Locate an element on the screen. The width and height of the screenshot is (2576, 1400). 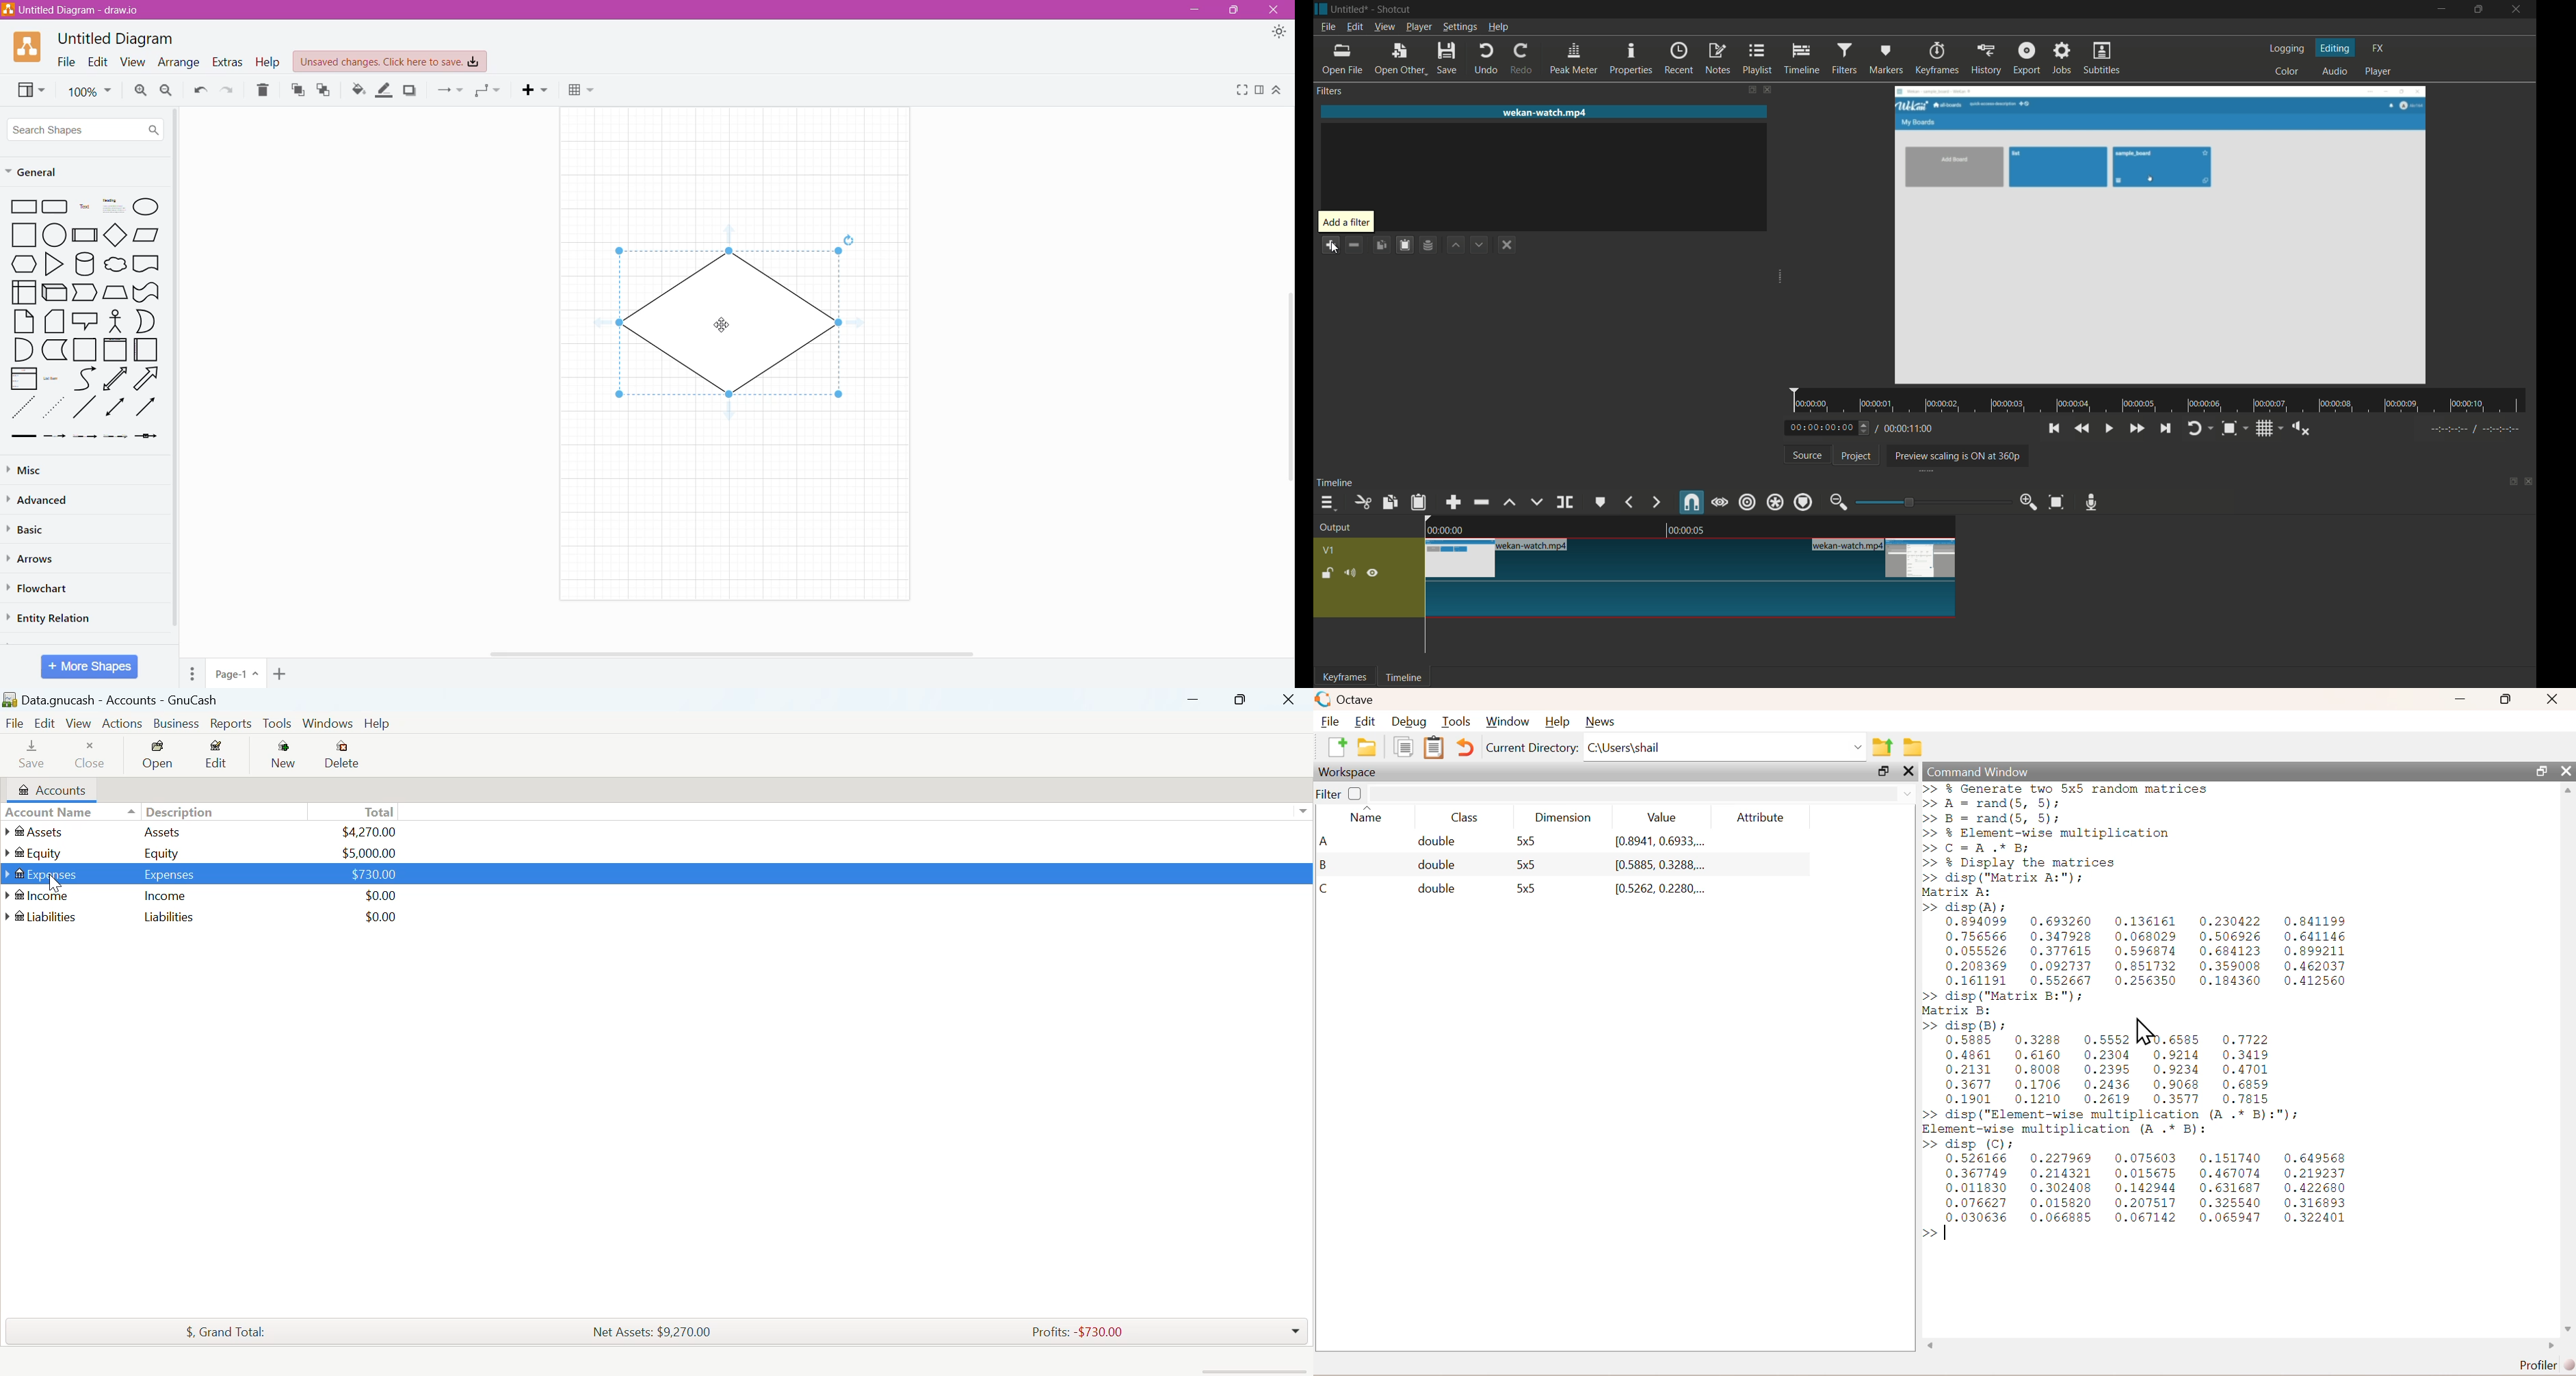
Reports is located at coordinates (231, 723).